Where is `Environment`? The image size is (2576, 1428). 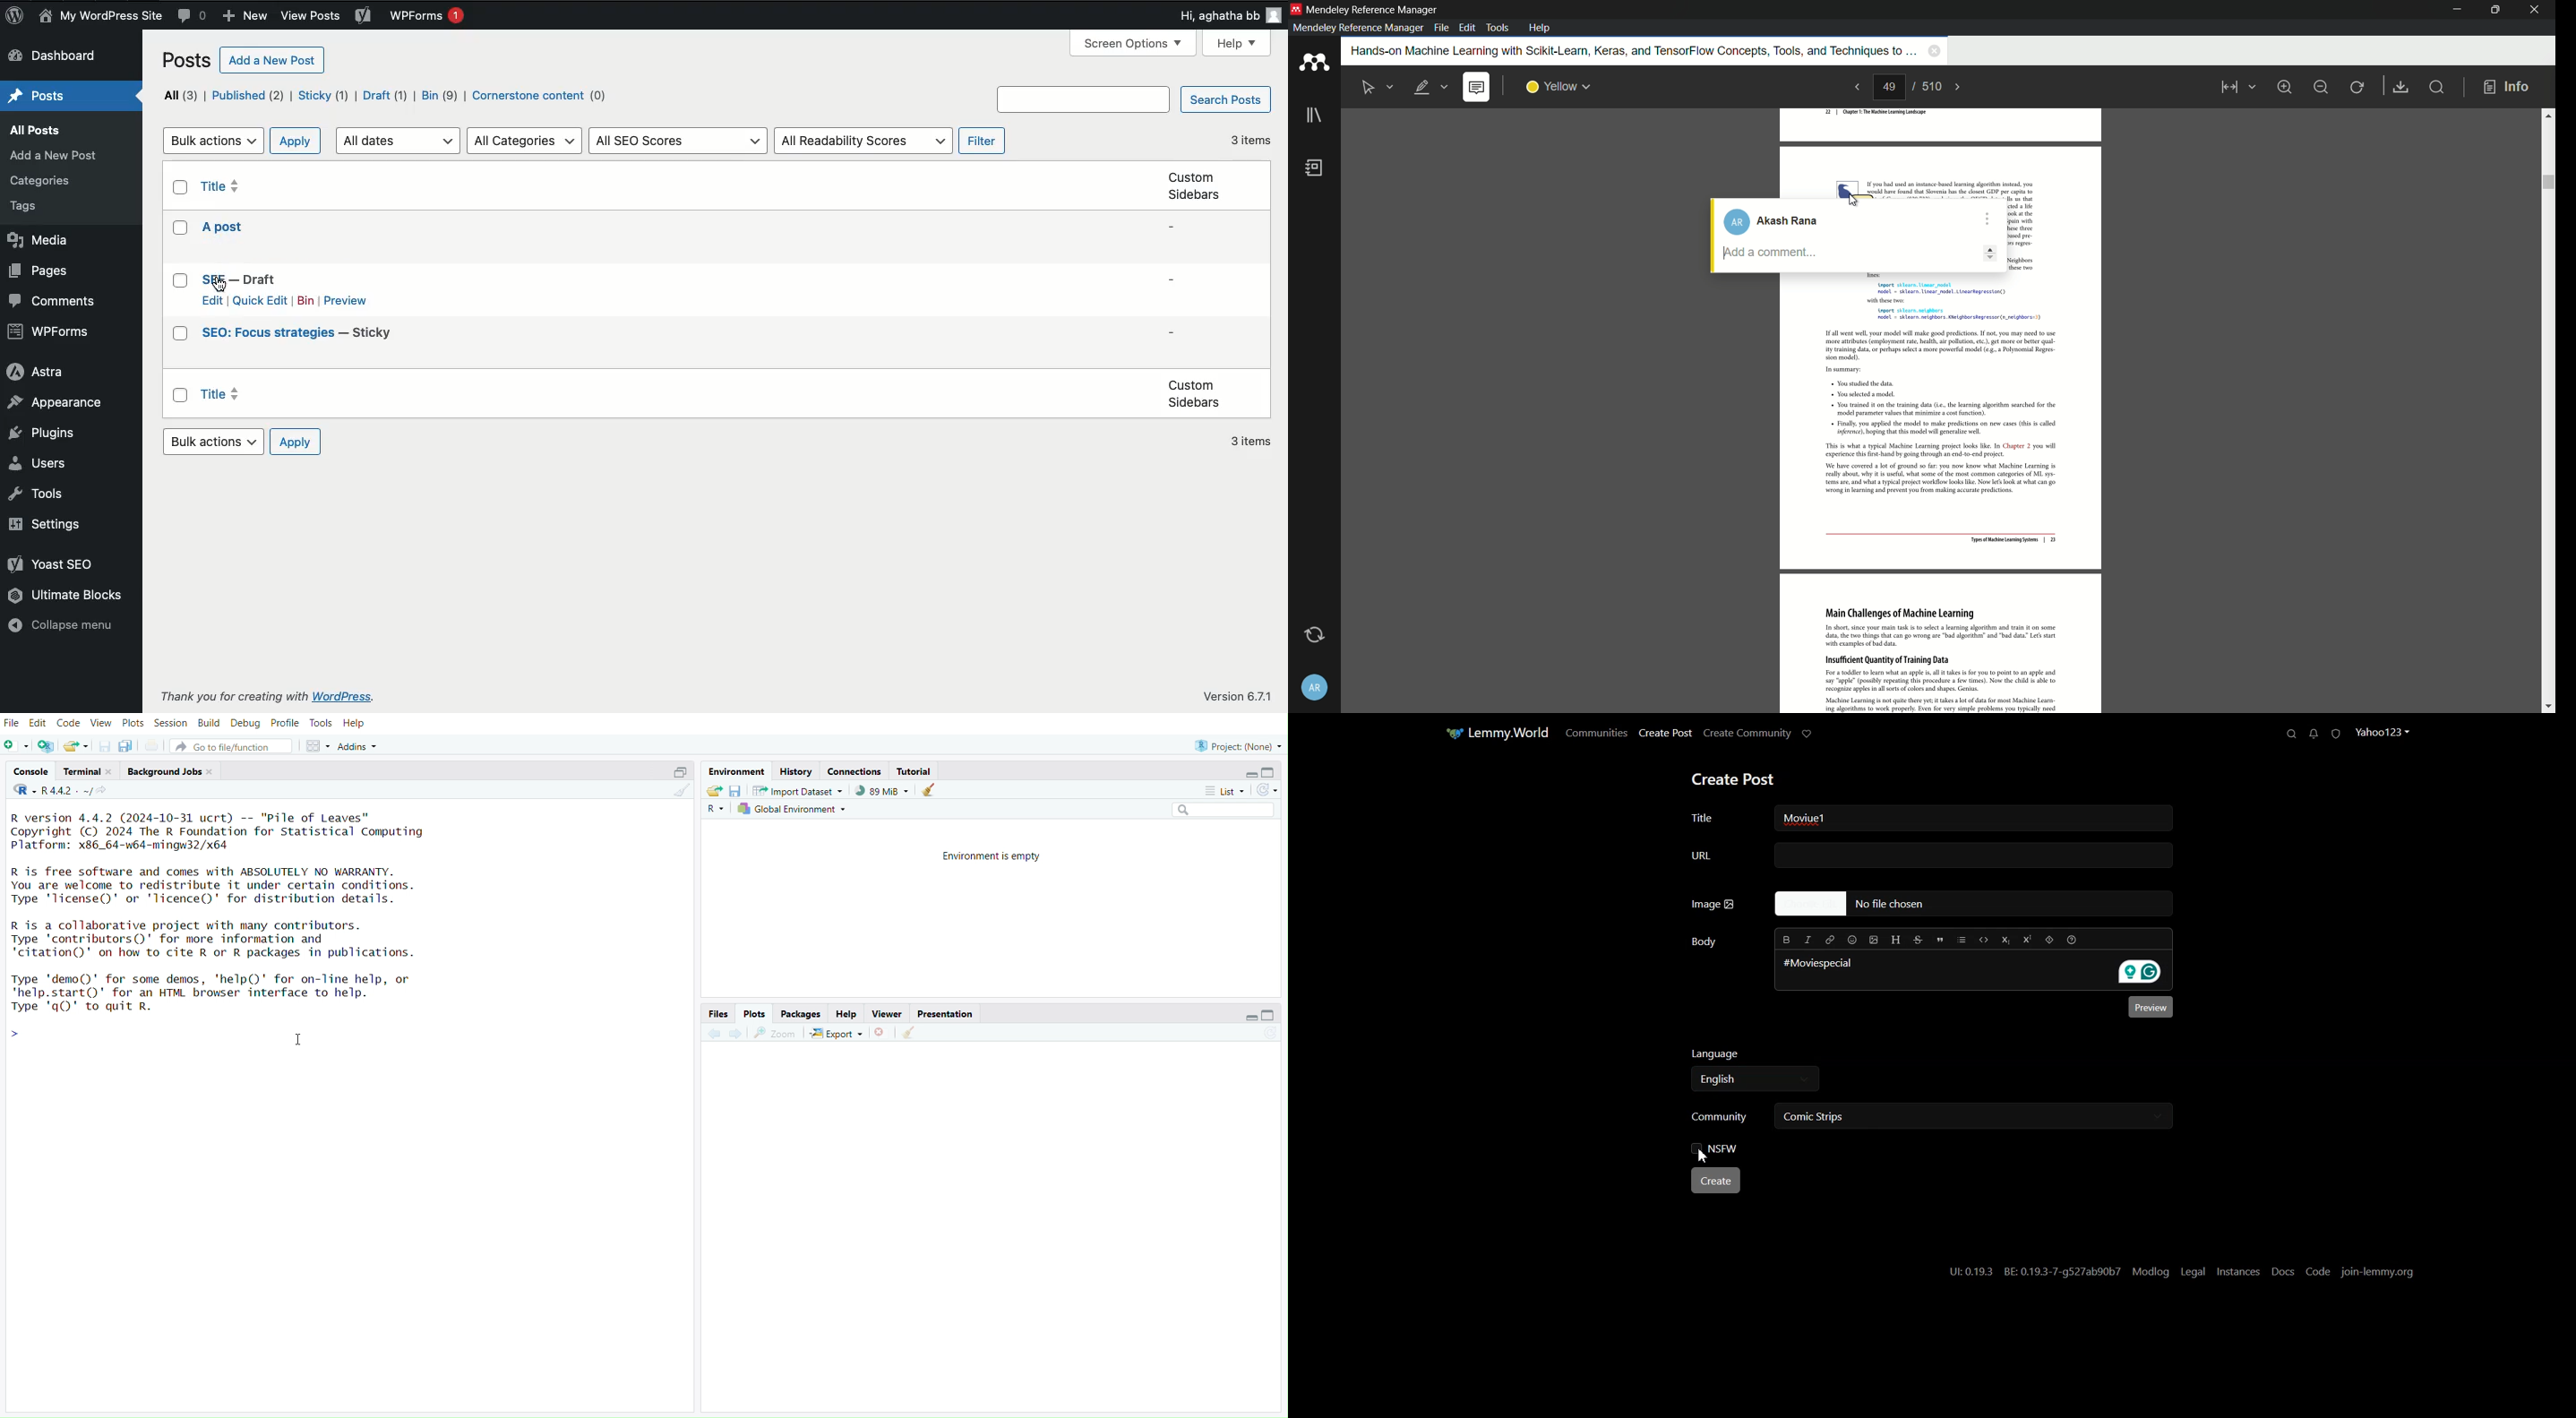
Environment is located at coordinates (738, 769).